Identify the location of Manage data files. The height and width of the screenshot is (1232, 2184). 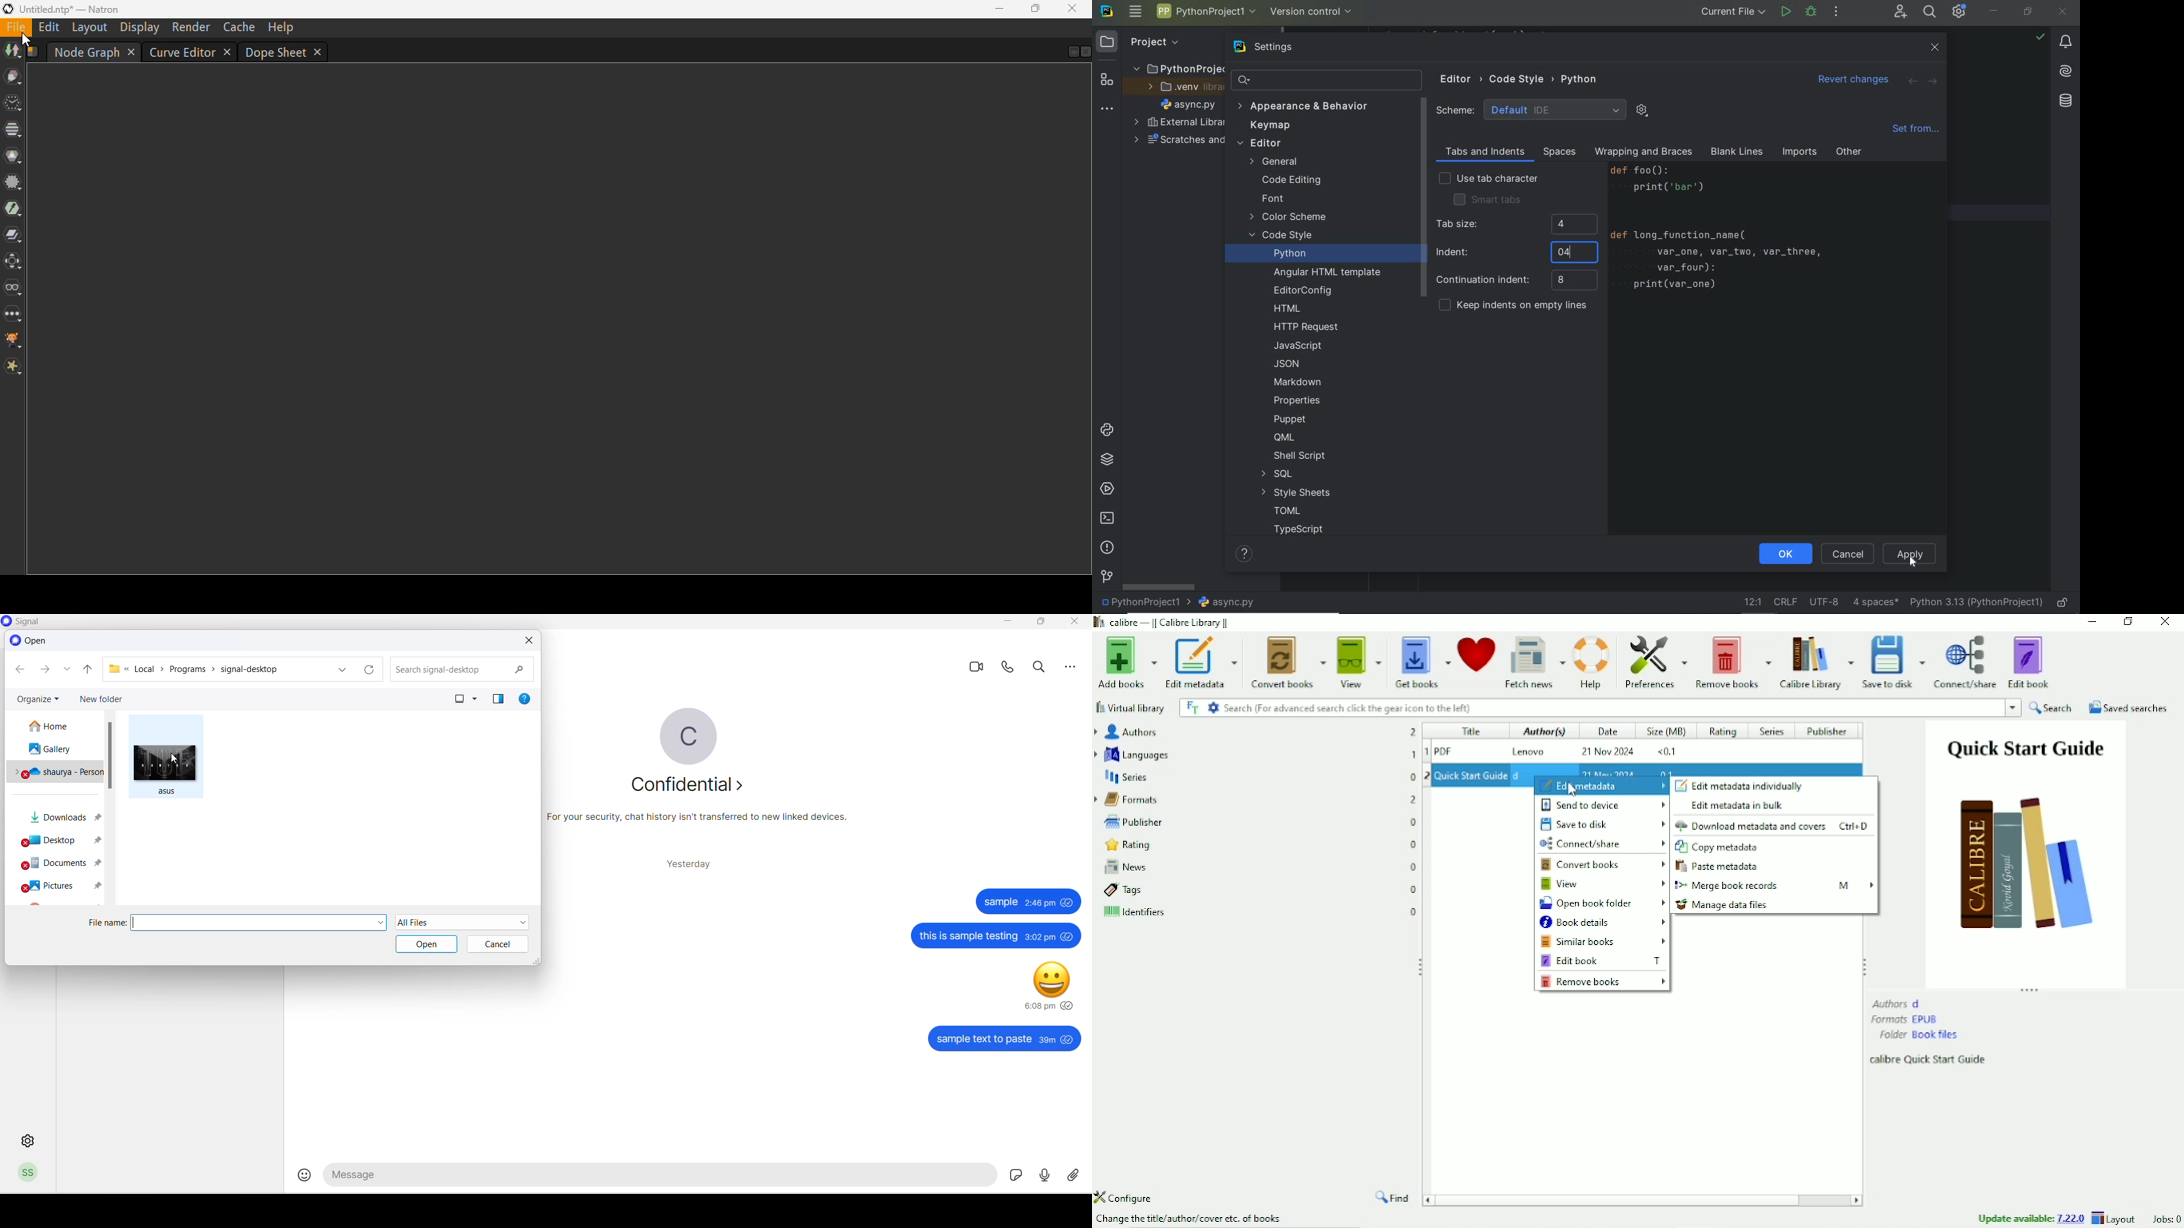
(1724, 905).